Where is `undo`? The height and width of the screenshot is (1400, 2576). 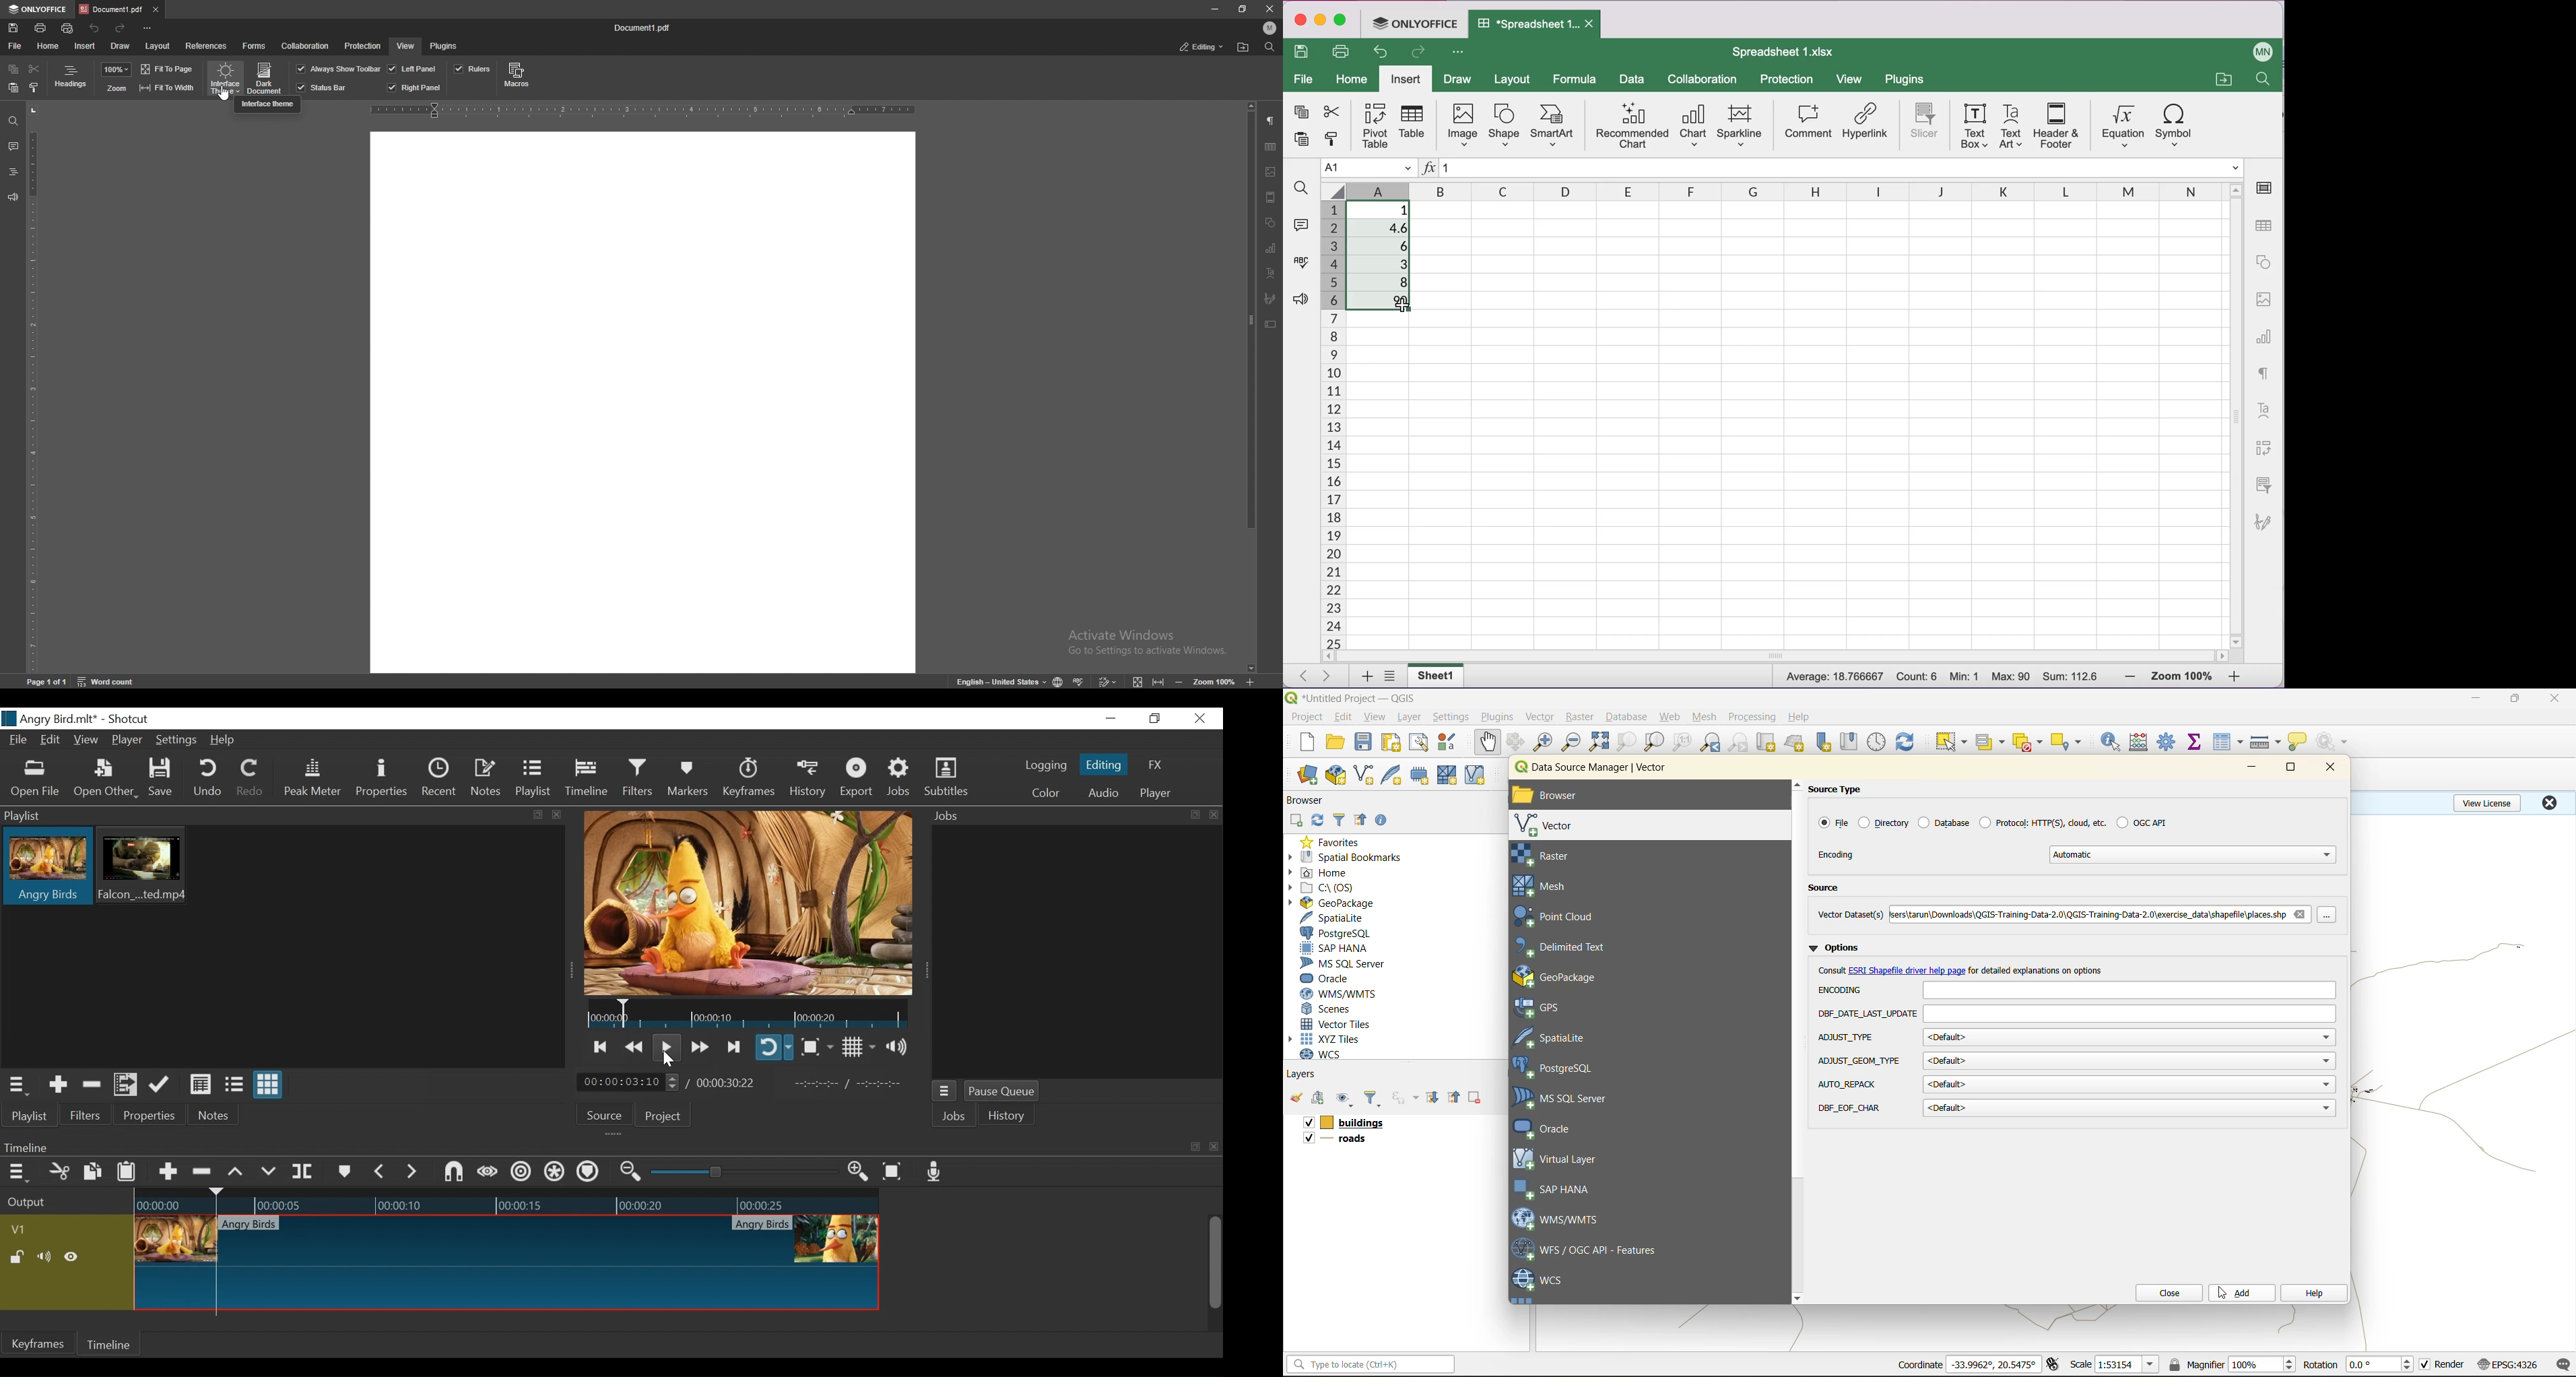 undo is located at coordinates (95, 28).